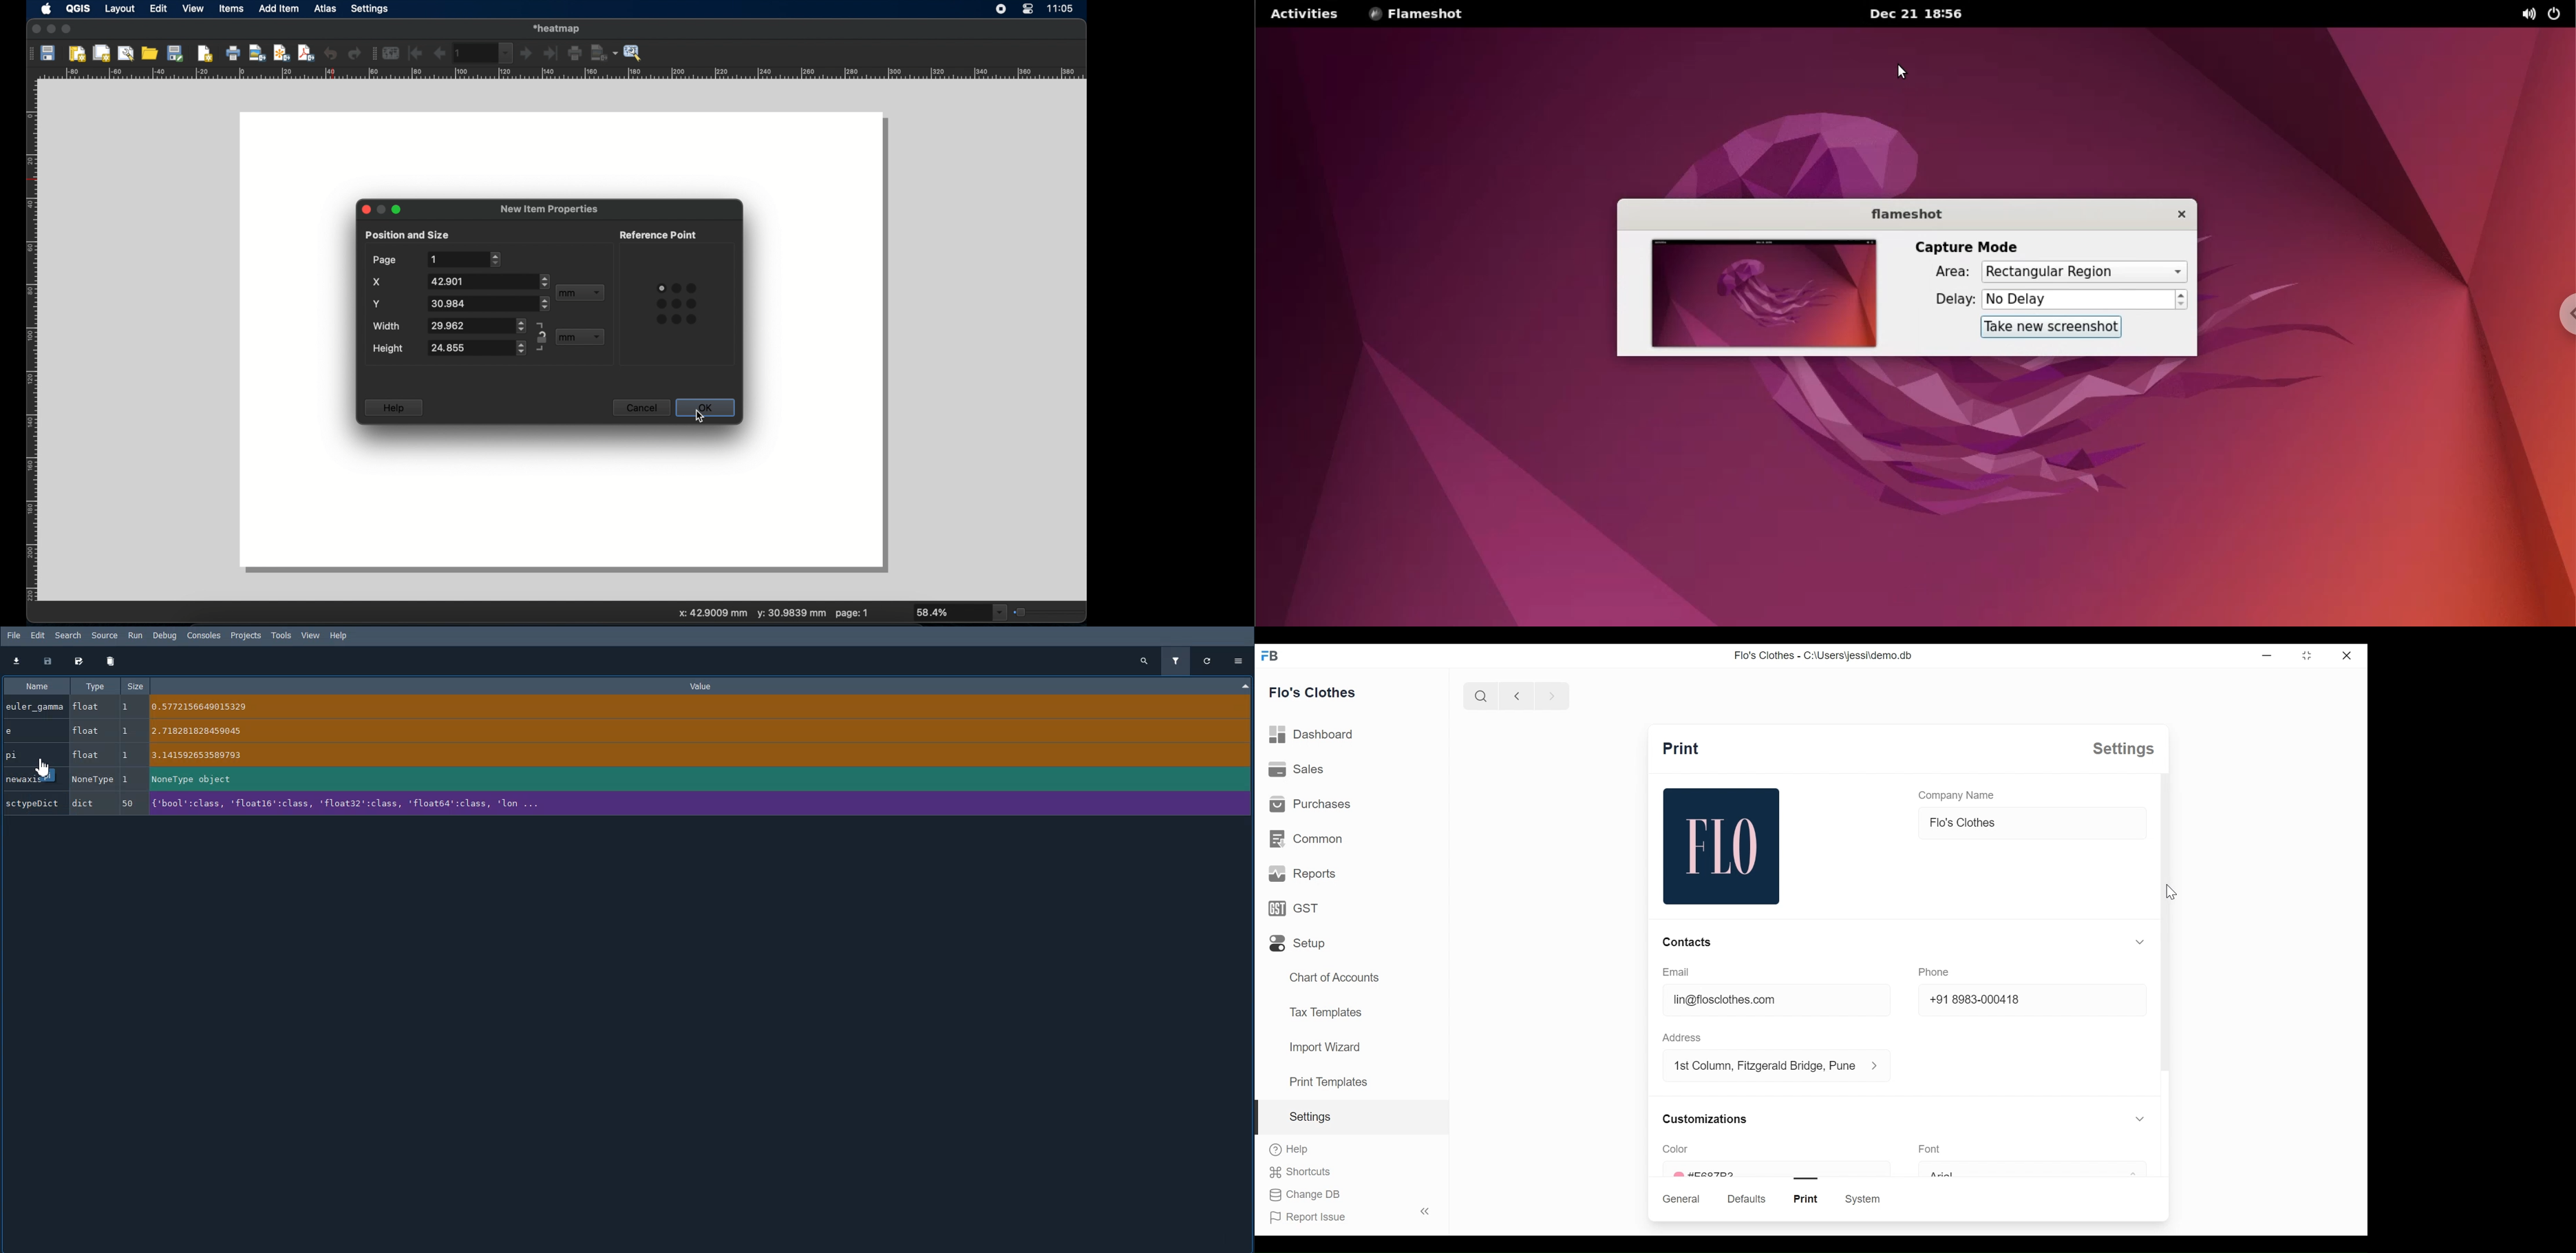 This screenshot has height=1260, width=2576. Describe the element at coordinates (1209, 661) in the screenshot. I see `Refresh all variables ` at that location.